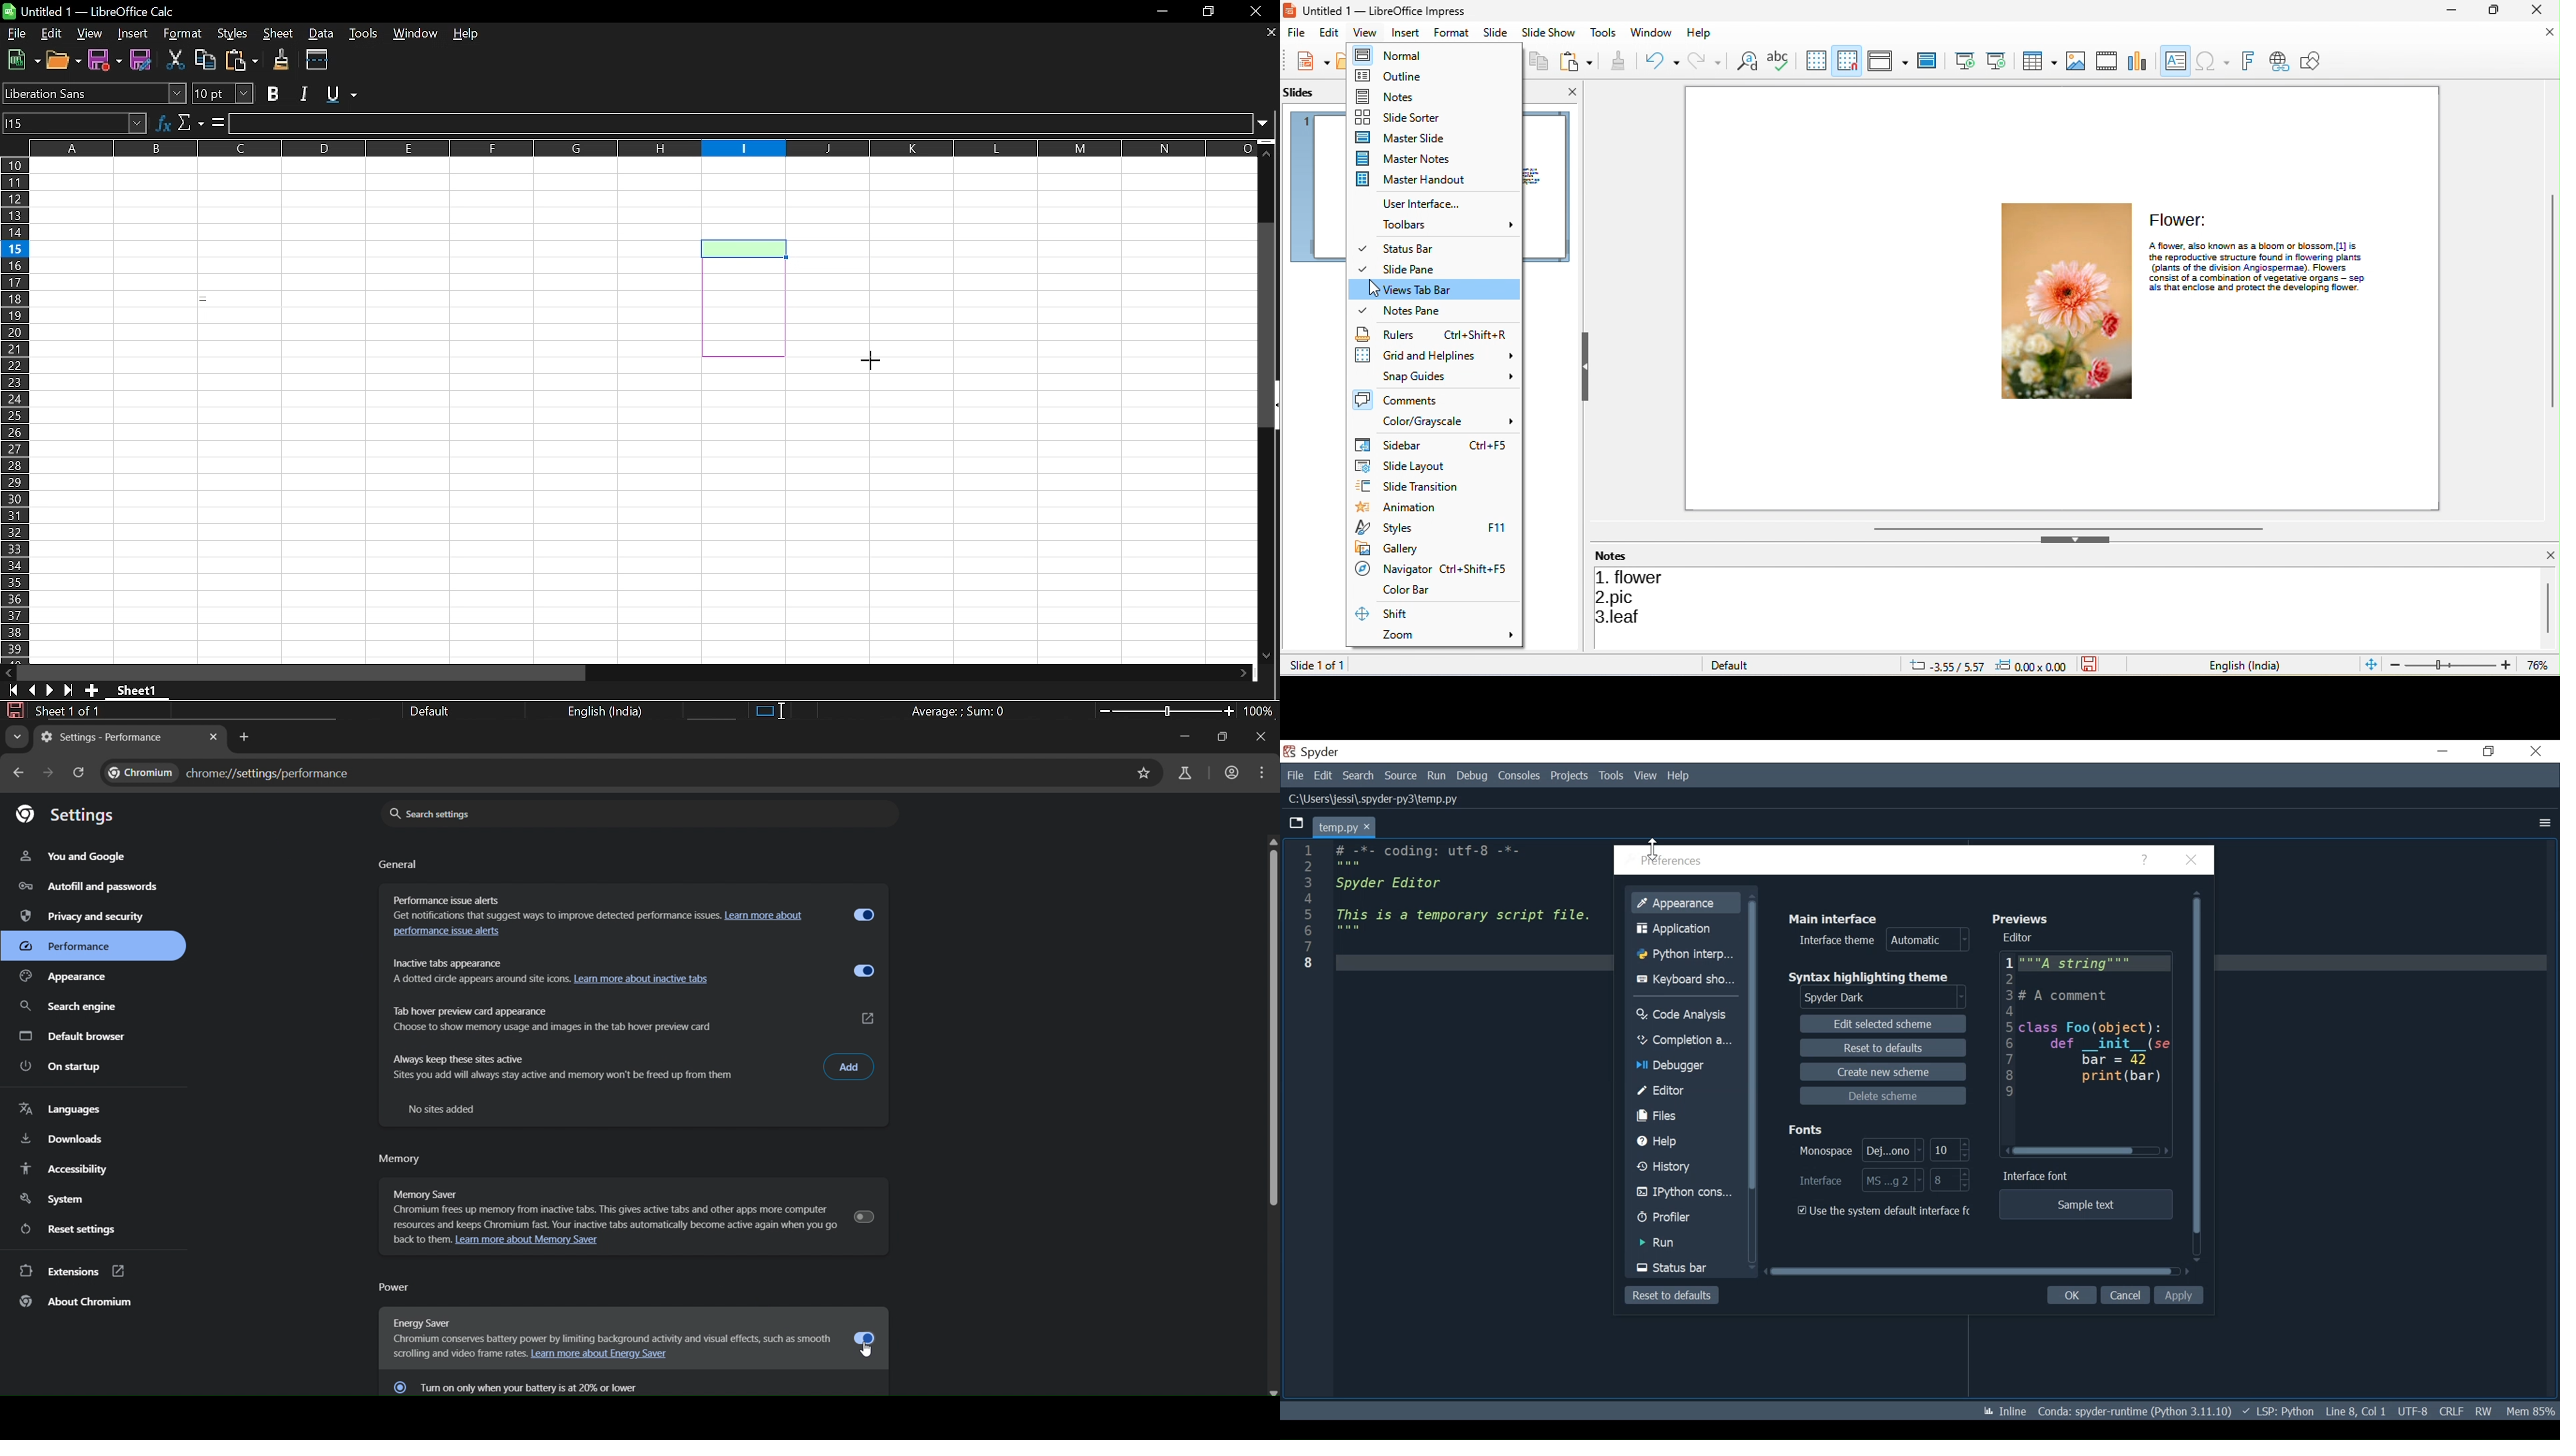  What do you see at coordinates (1645, 776) in the screenshot?
I see `View` at bounding box center [1645, 776].